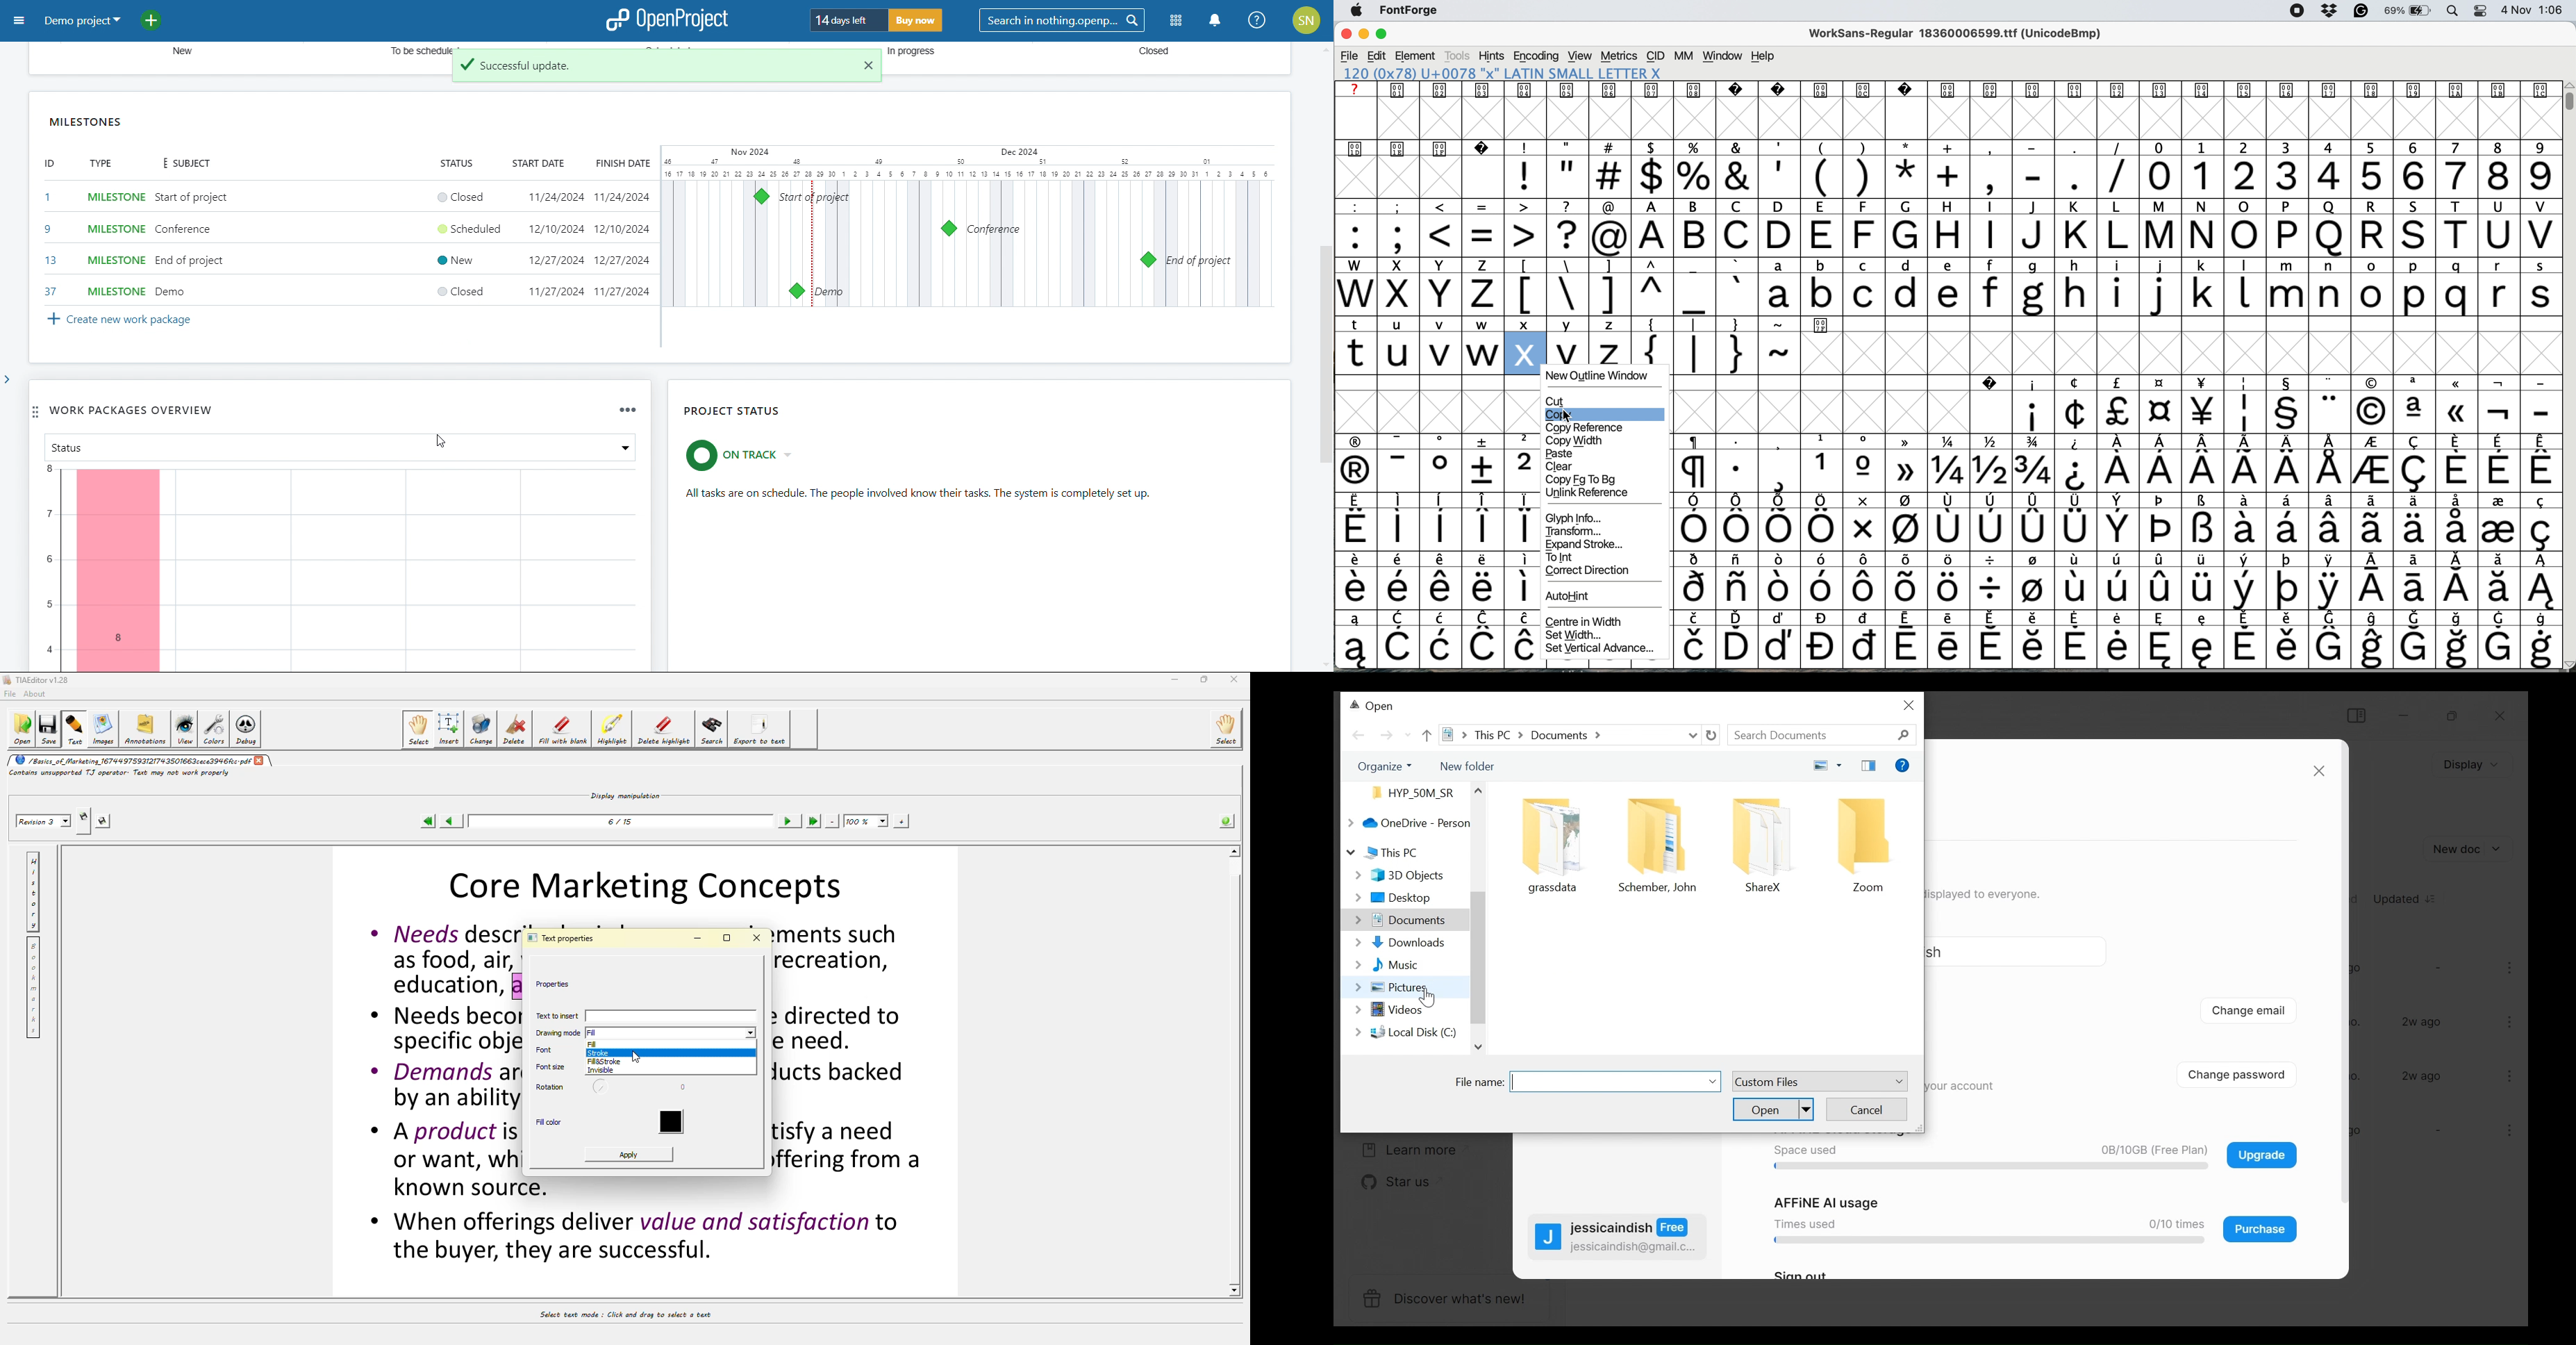 This screenshot has width=2576, height=1372. What do you see at coordinates (2117, 647) in the screenshot?
I see `special characters` at bounding box center [2117, 647].